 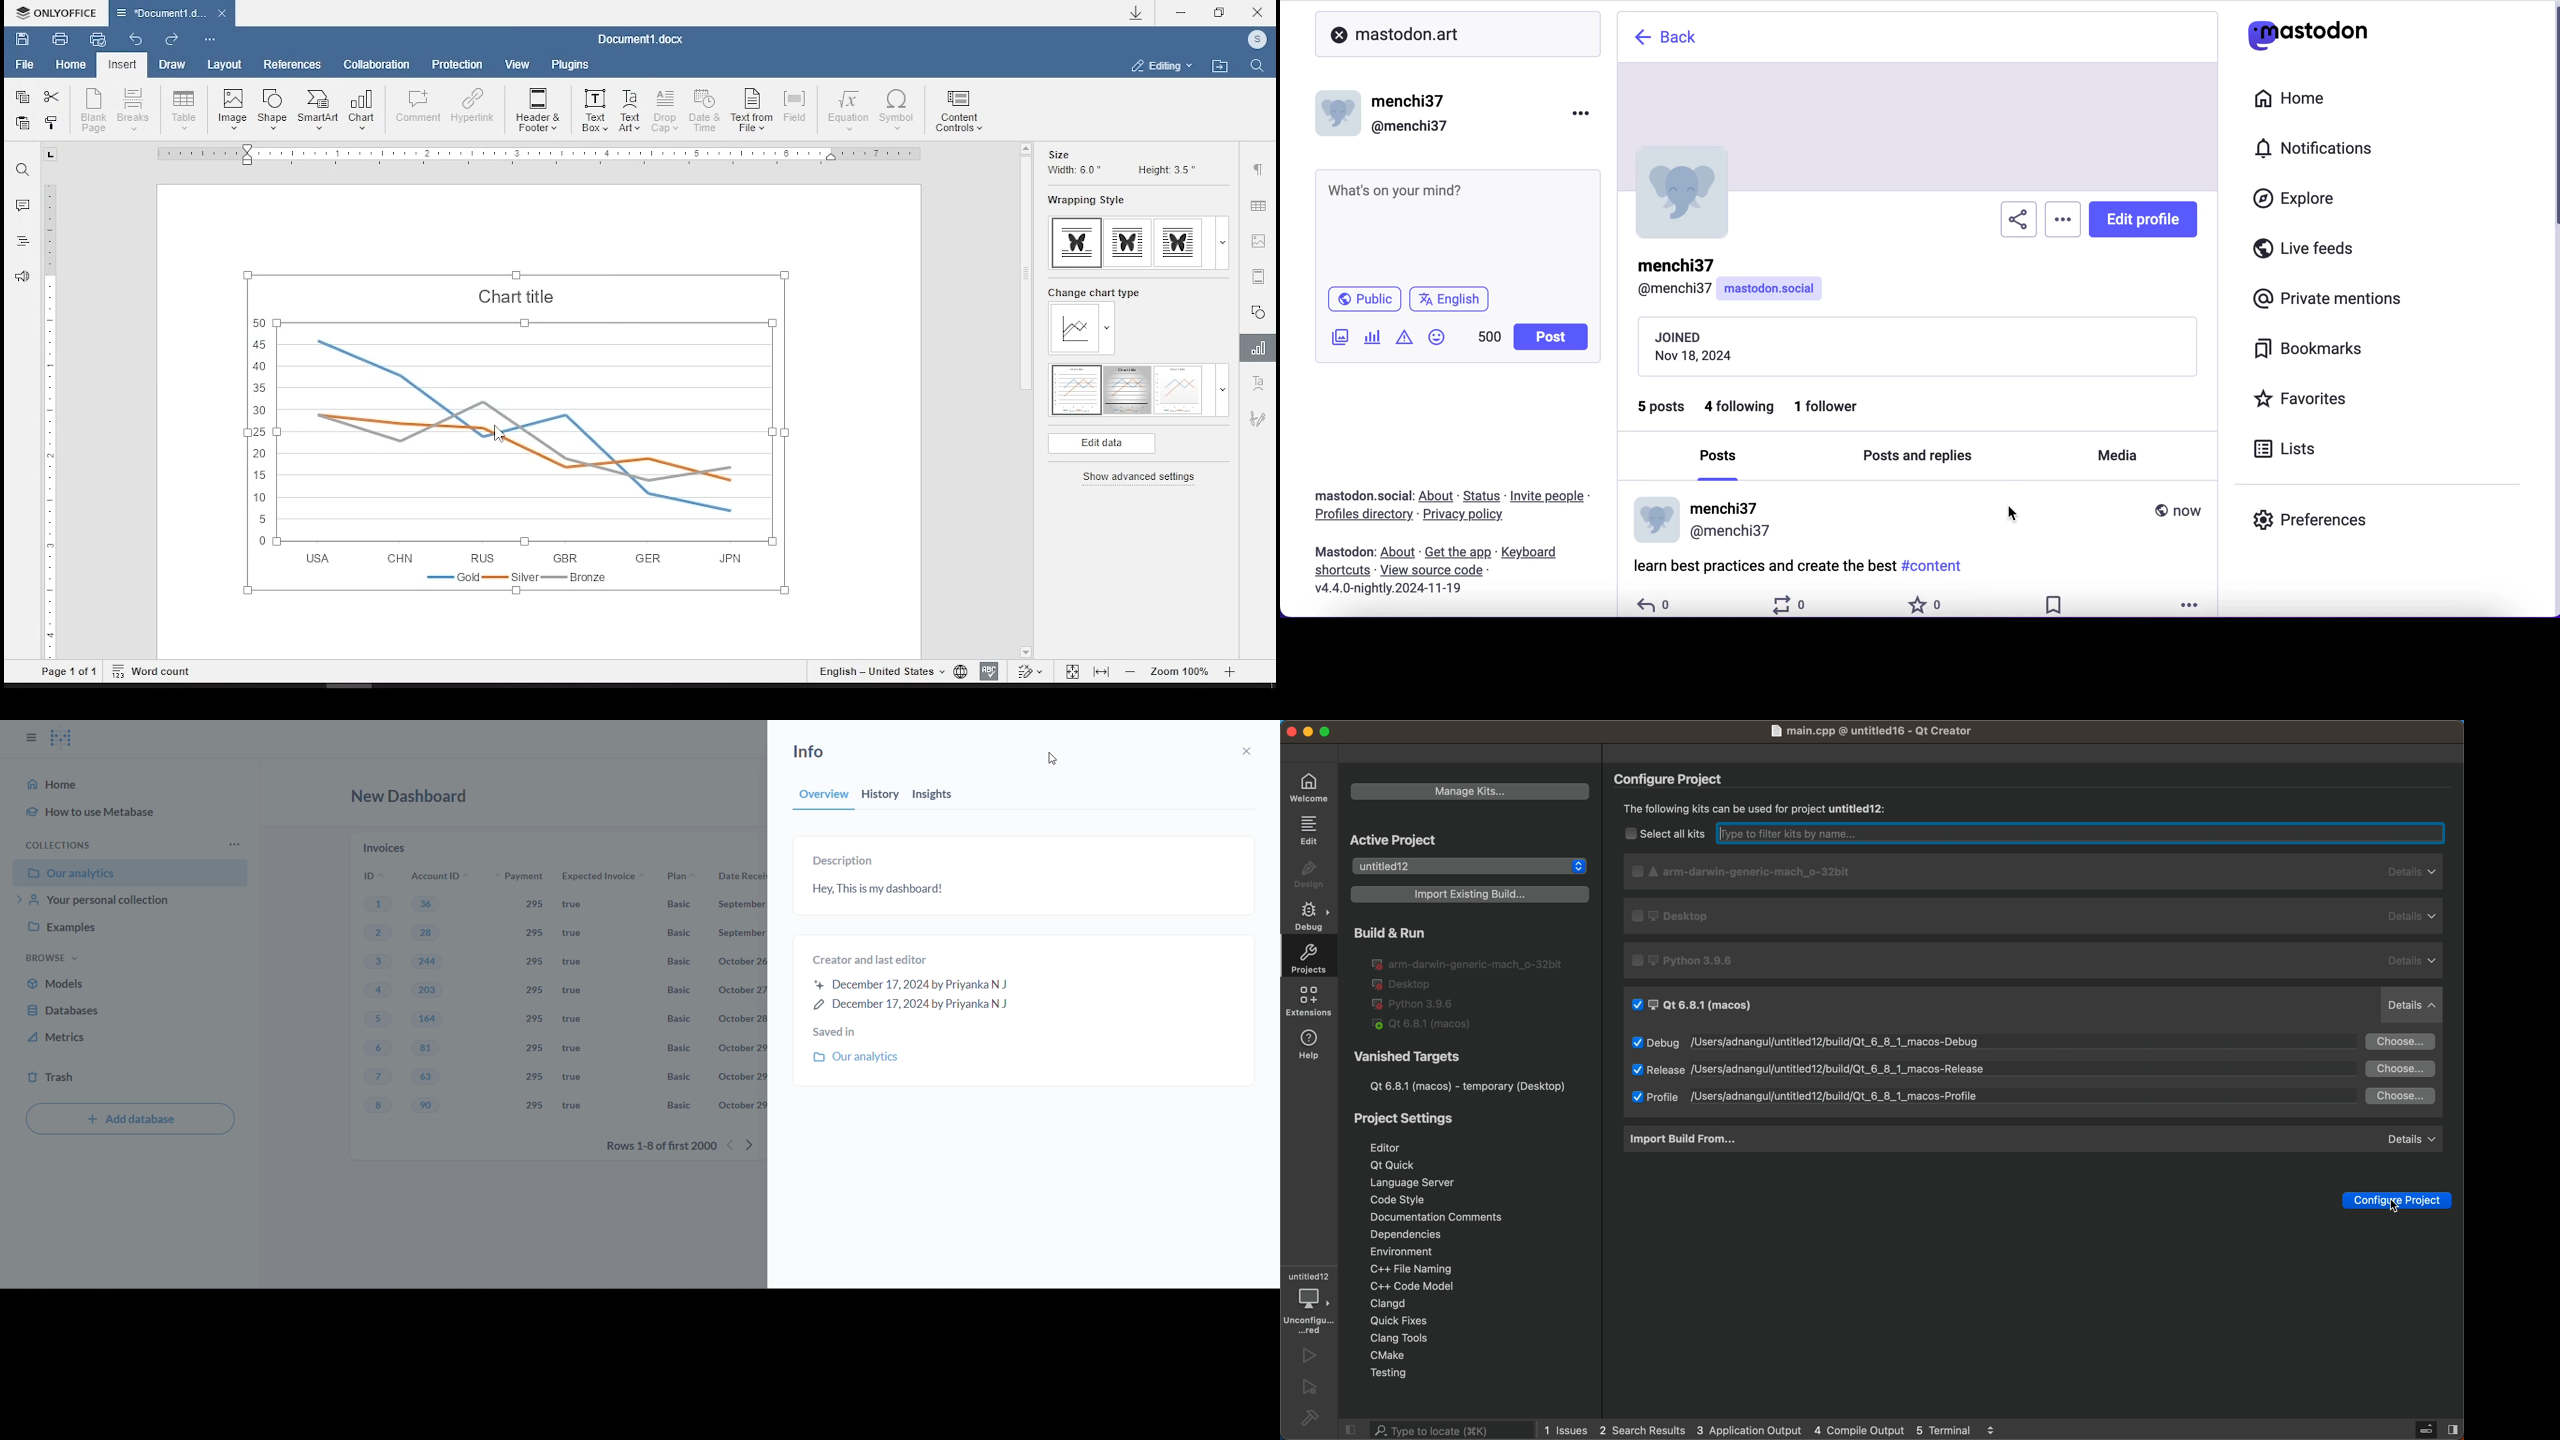 I want to click on help, so click(x=1313, y=1046).